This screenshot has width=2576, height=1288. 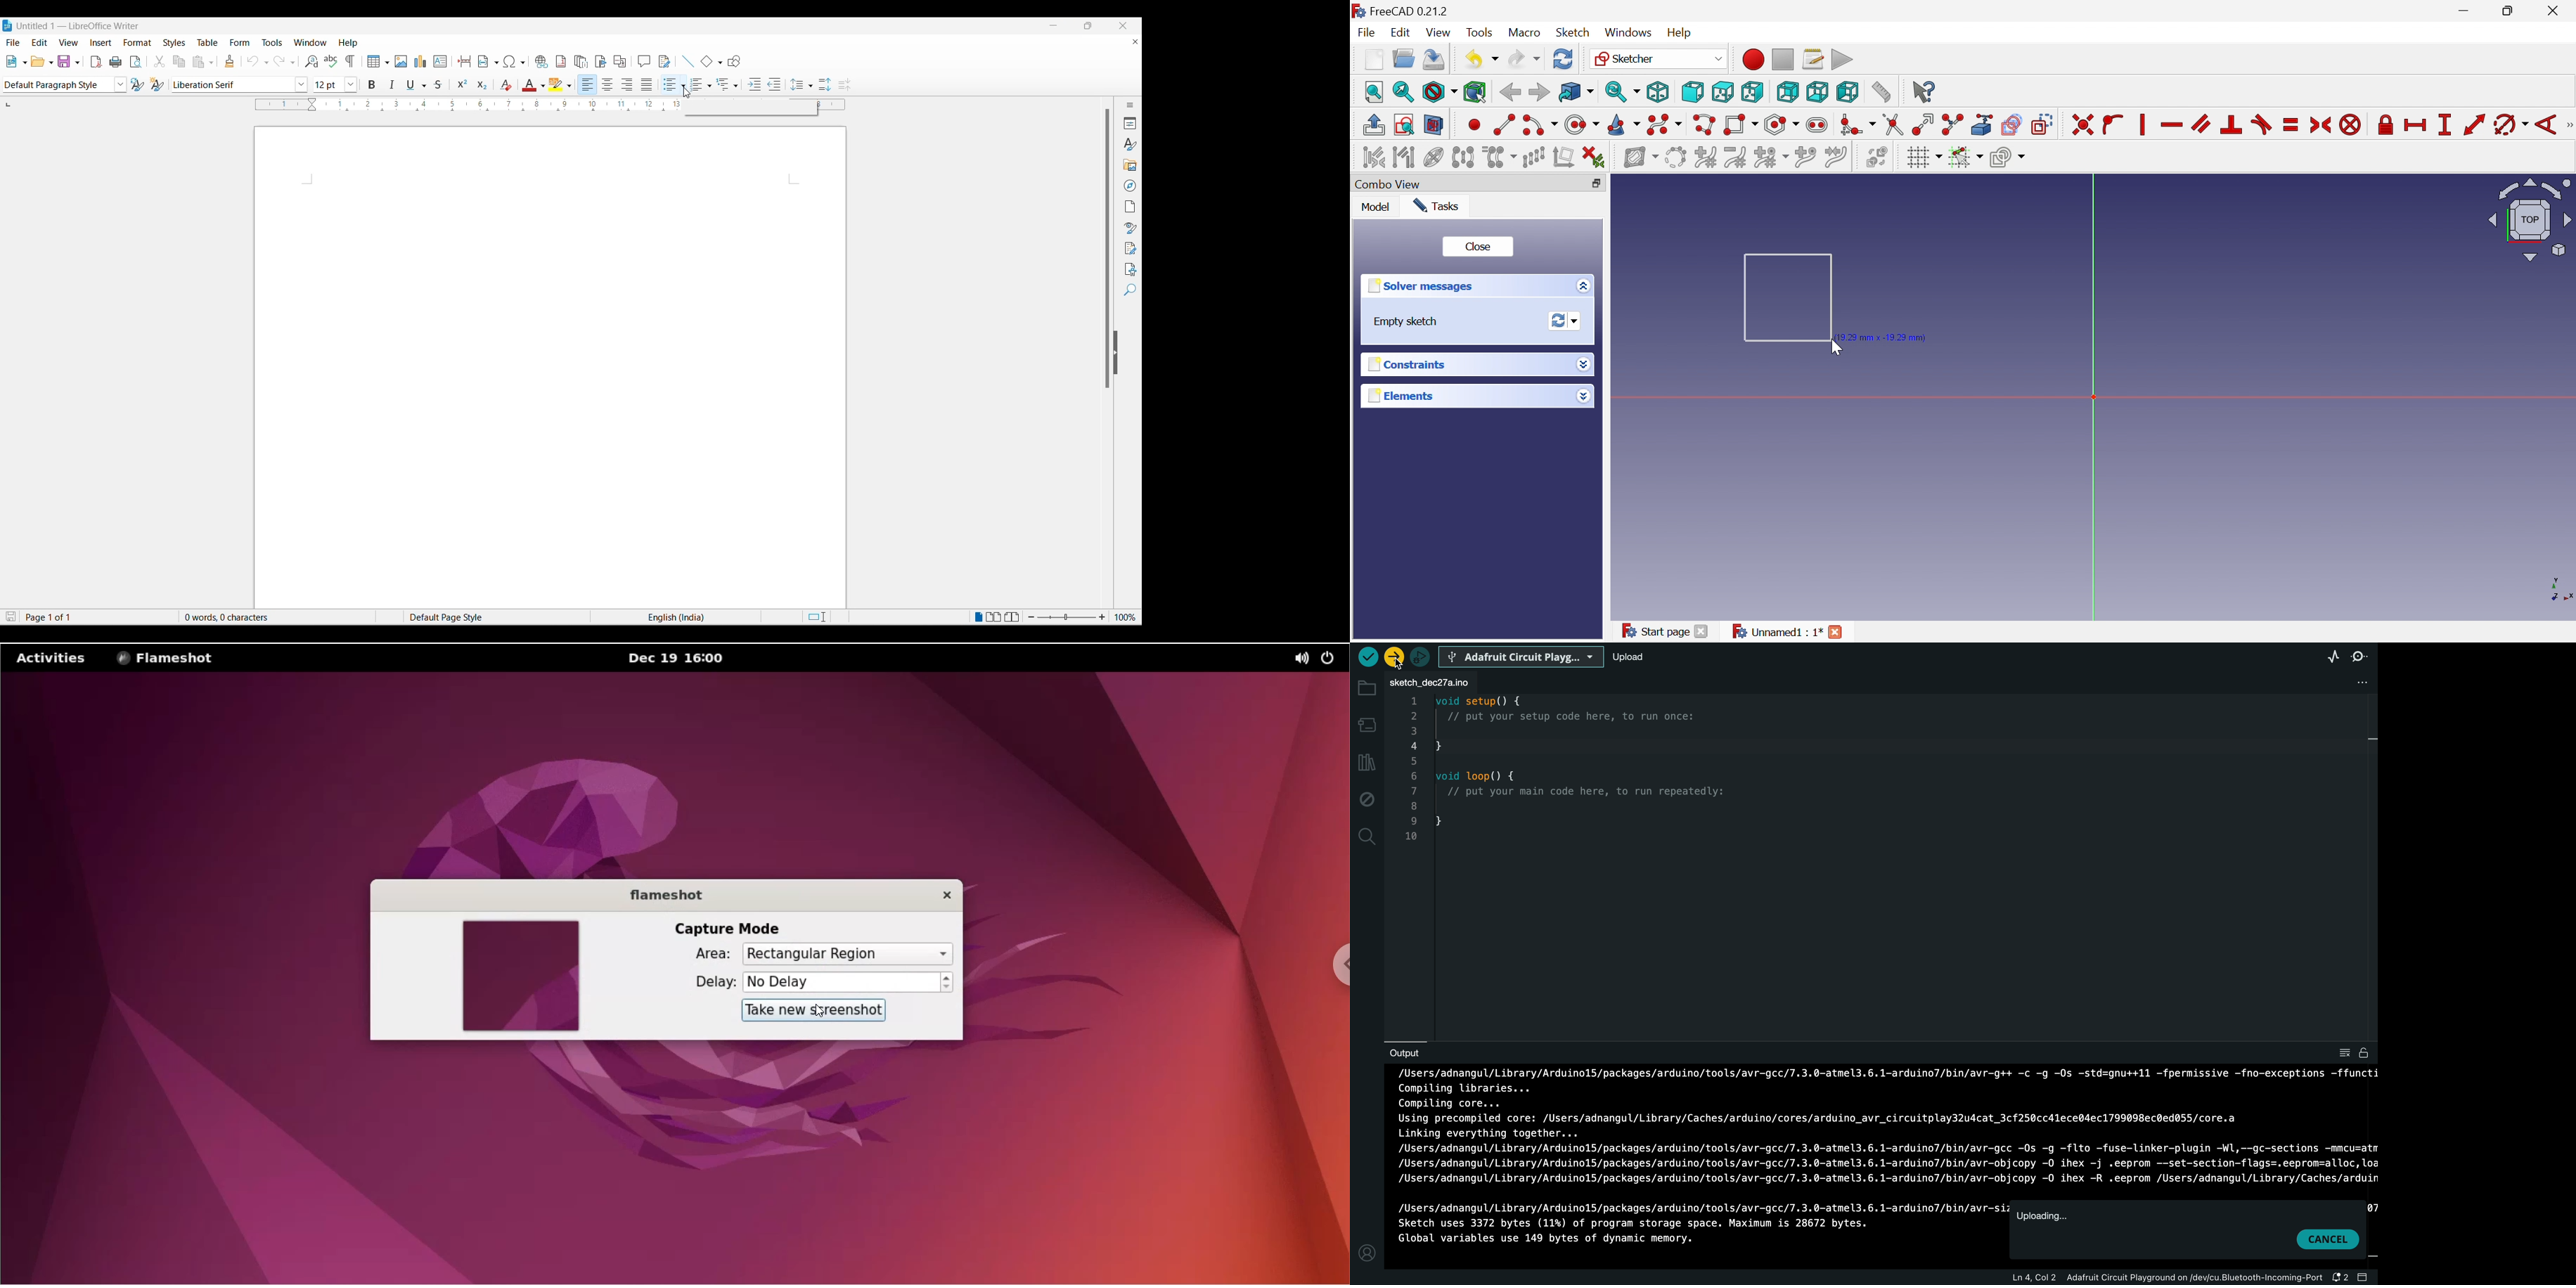 What do you see at coordinates (136, 62) in the screenshot?
I see `toggle print preview` at bounding box center [136, 62].